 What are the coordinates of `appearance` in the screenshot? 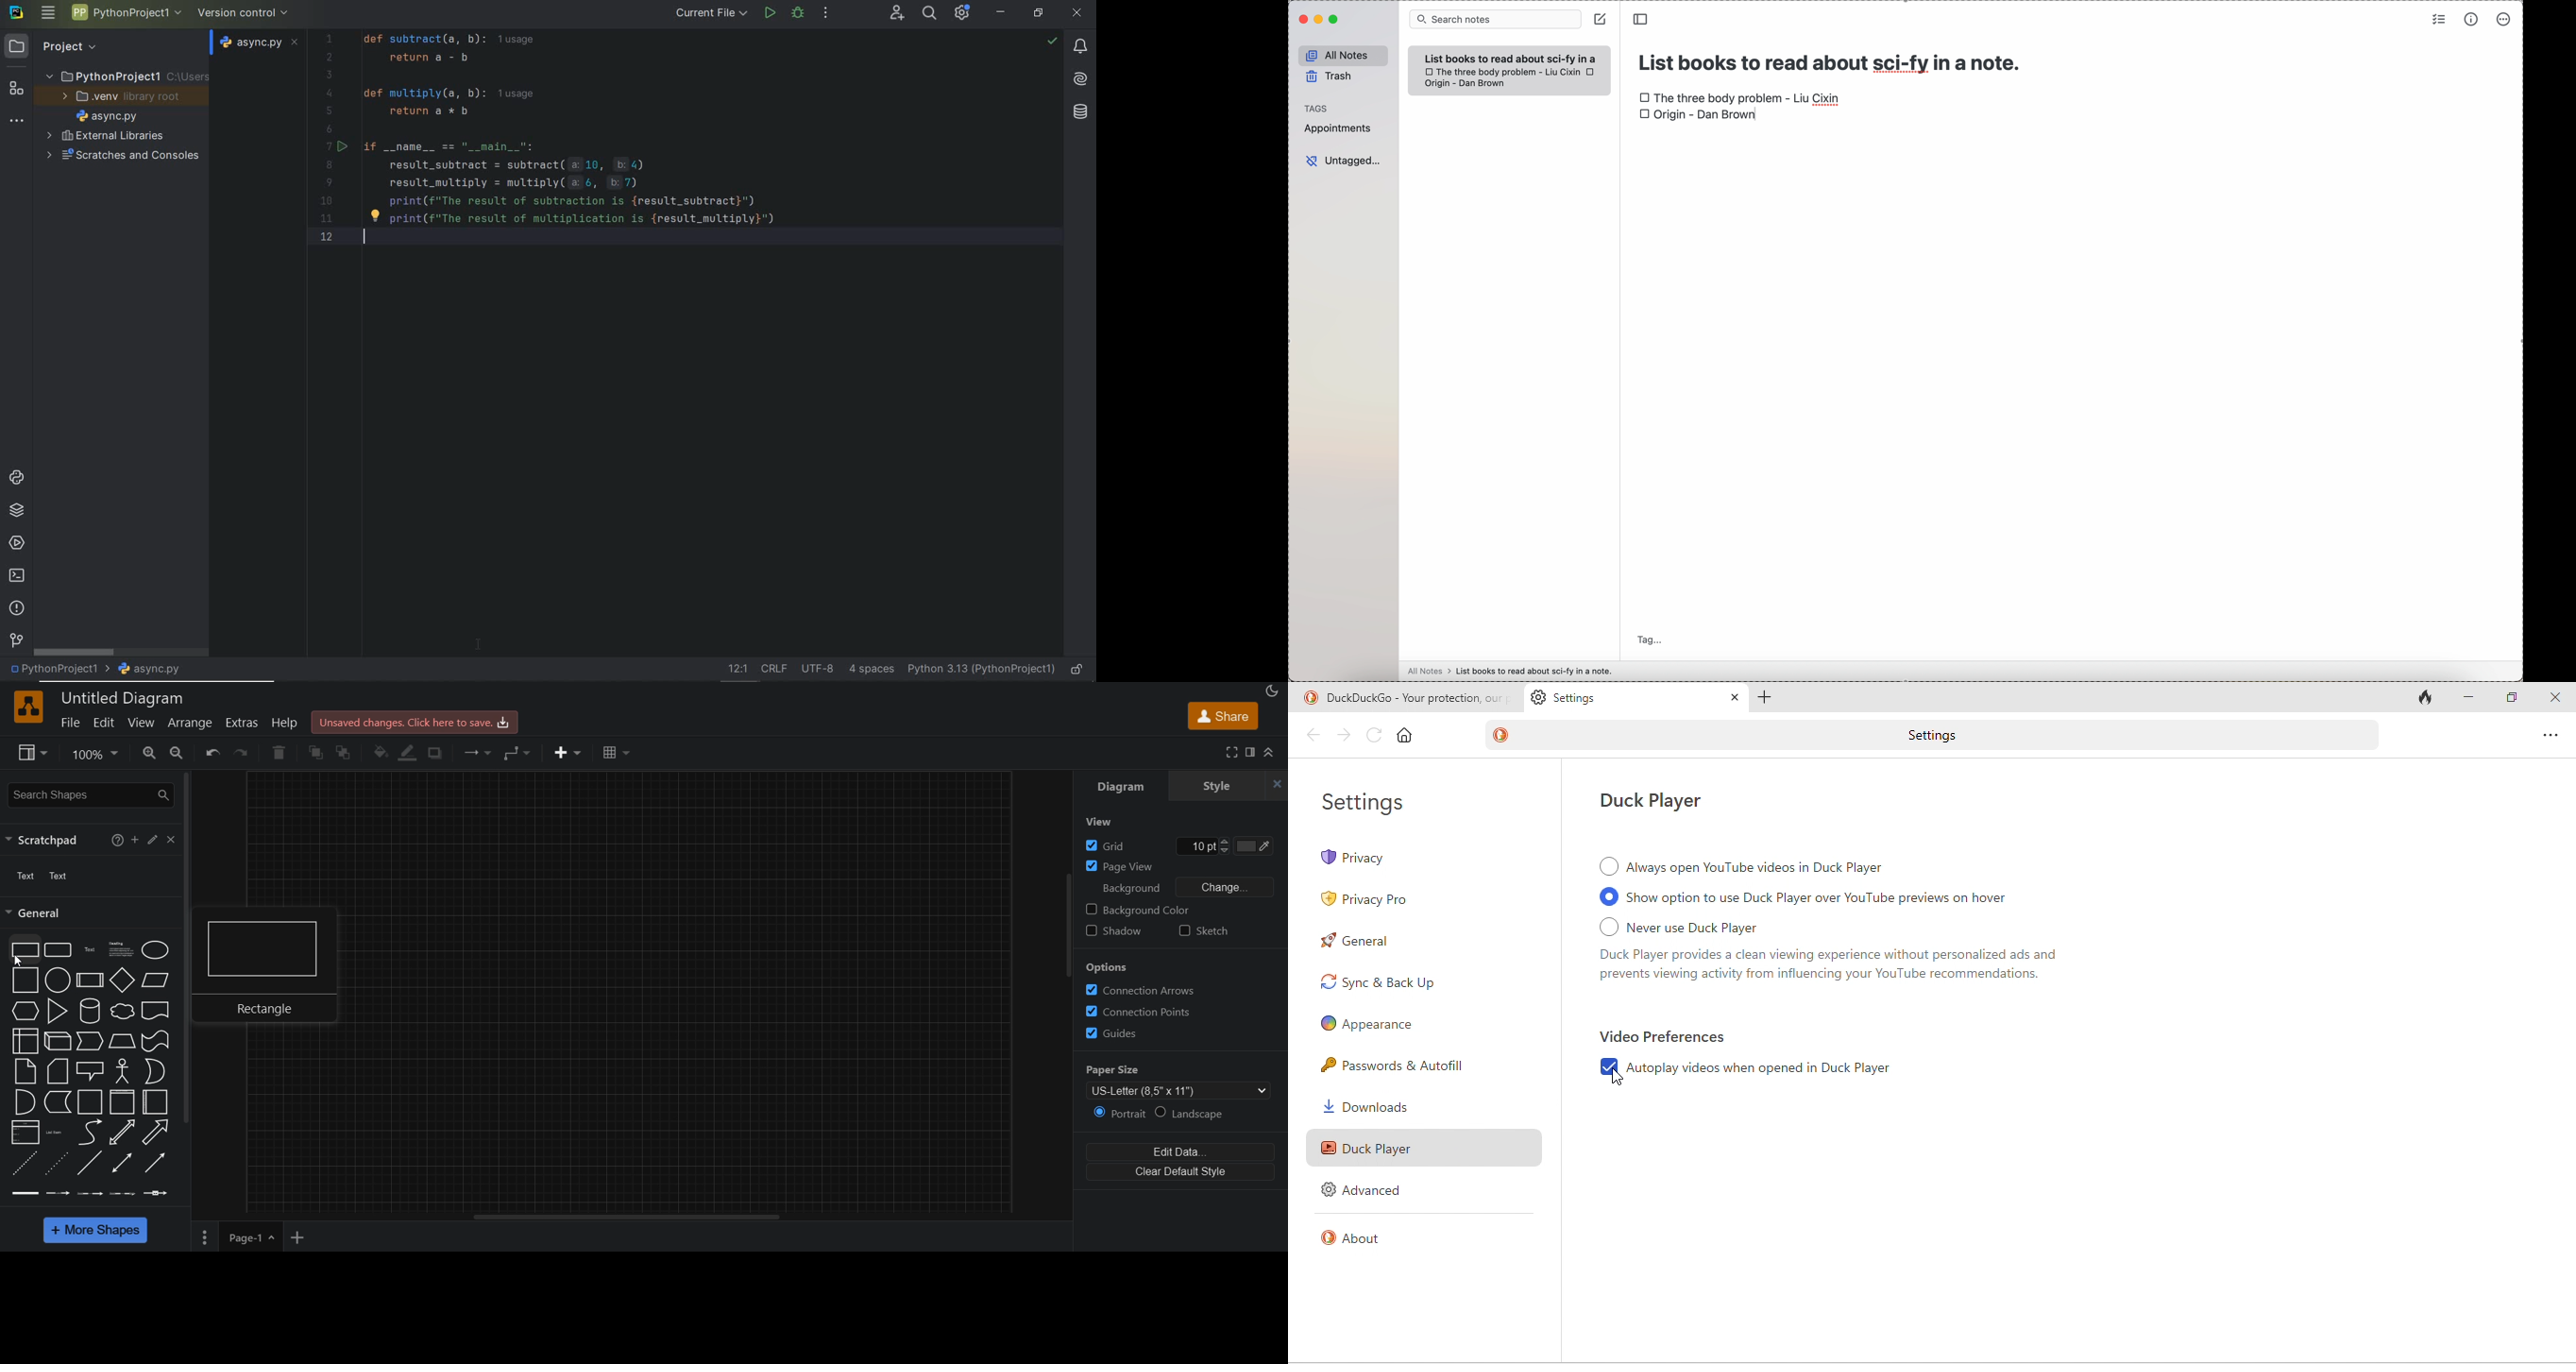 It's located at (1272, 690).